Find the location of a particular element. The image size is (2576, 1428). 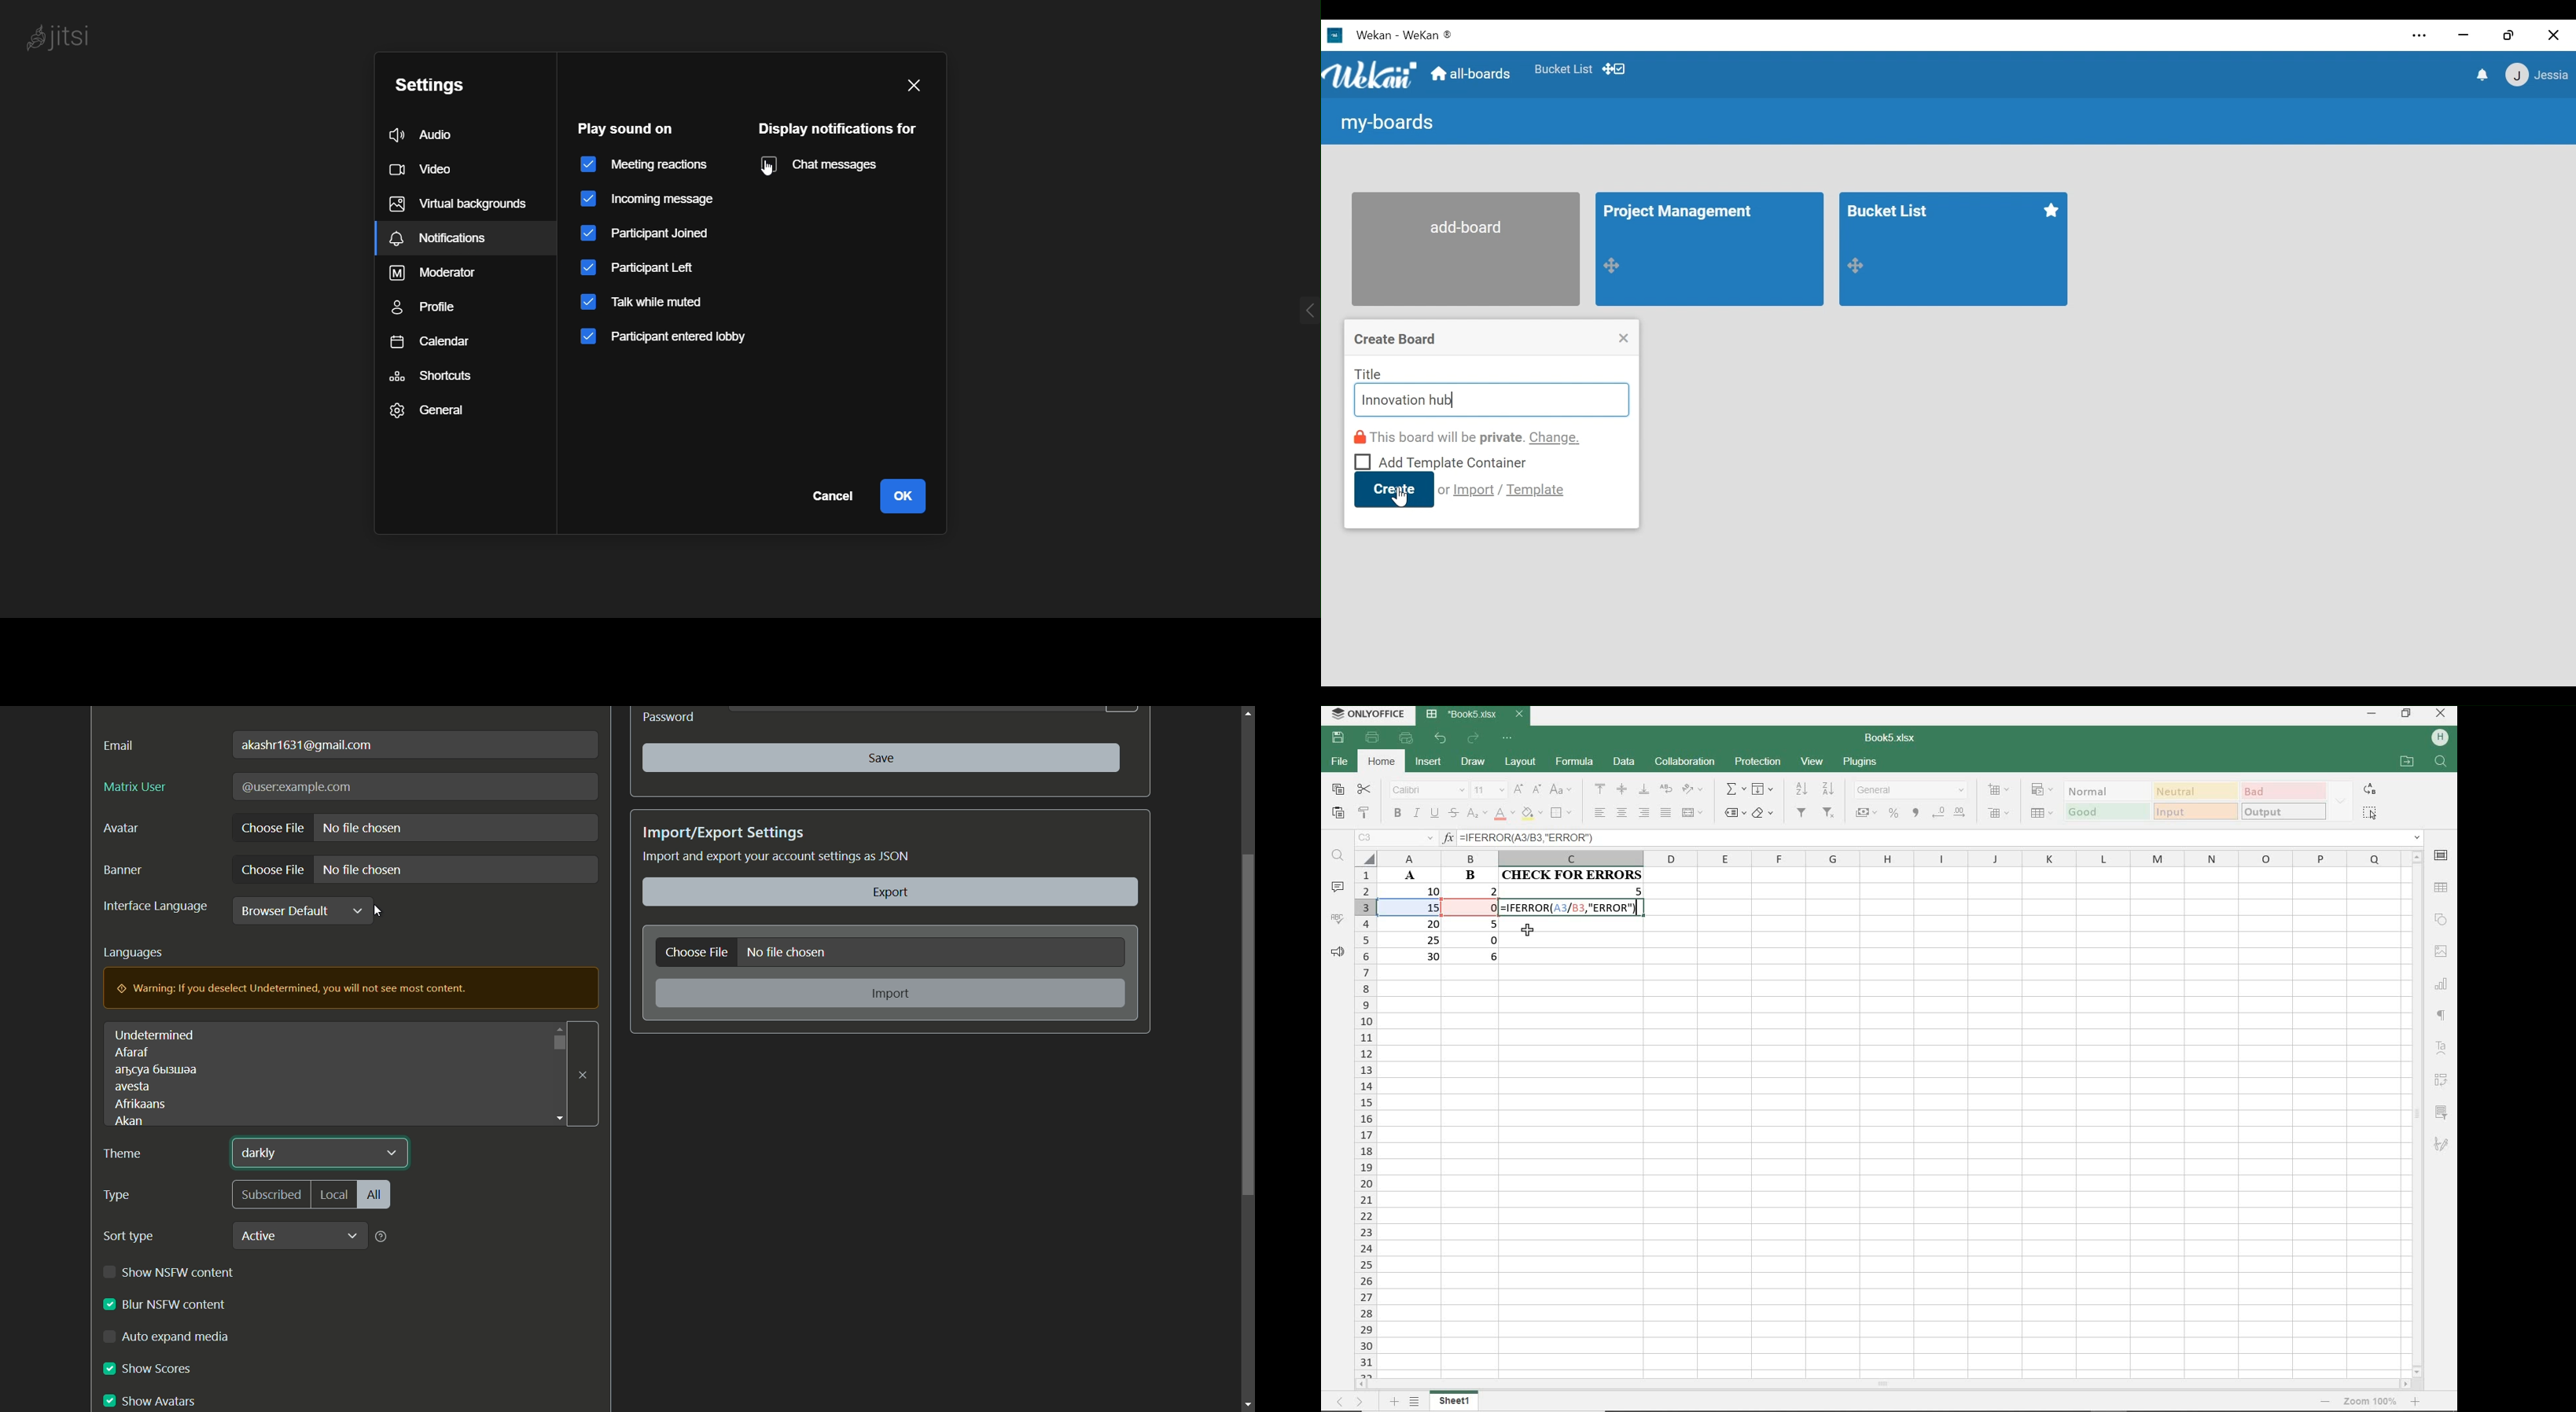

calendar is located at coordinates (445, 343).